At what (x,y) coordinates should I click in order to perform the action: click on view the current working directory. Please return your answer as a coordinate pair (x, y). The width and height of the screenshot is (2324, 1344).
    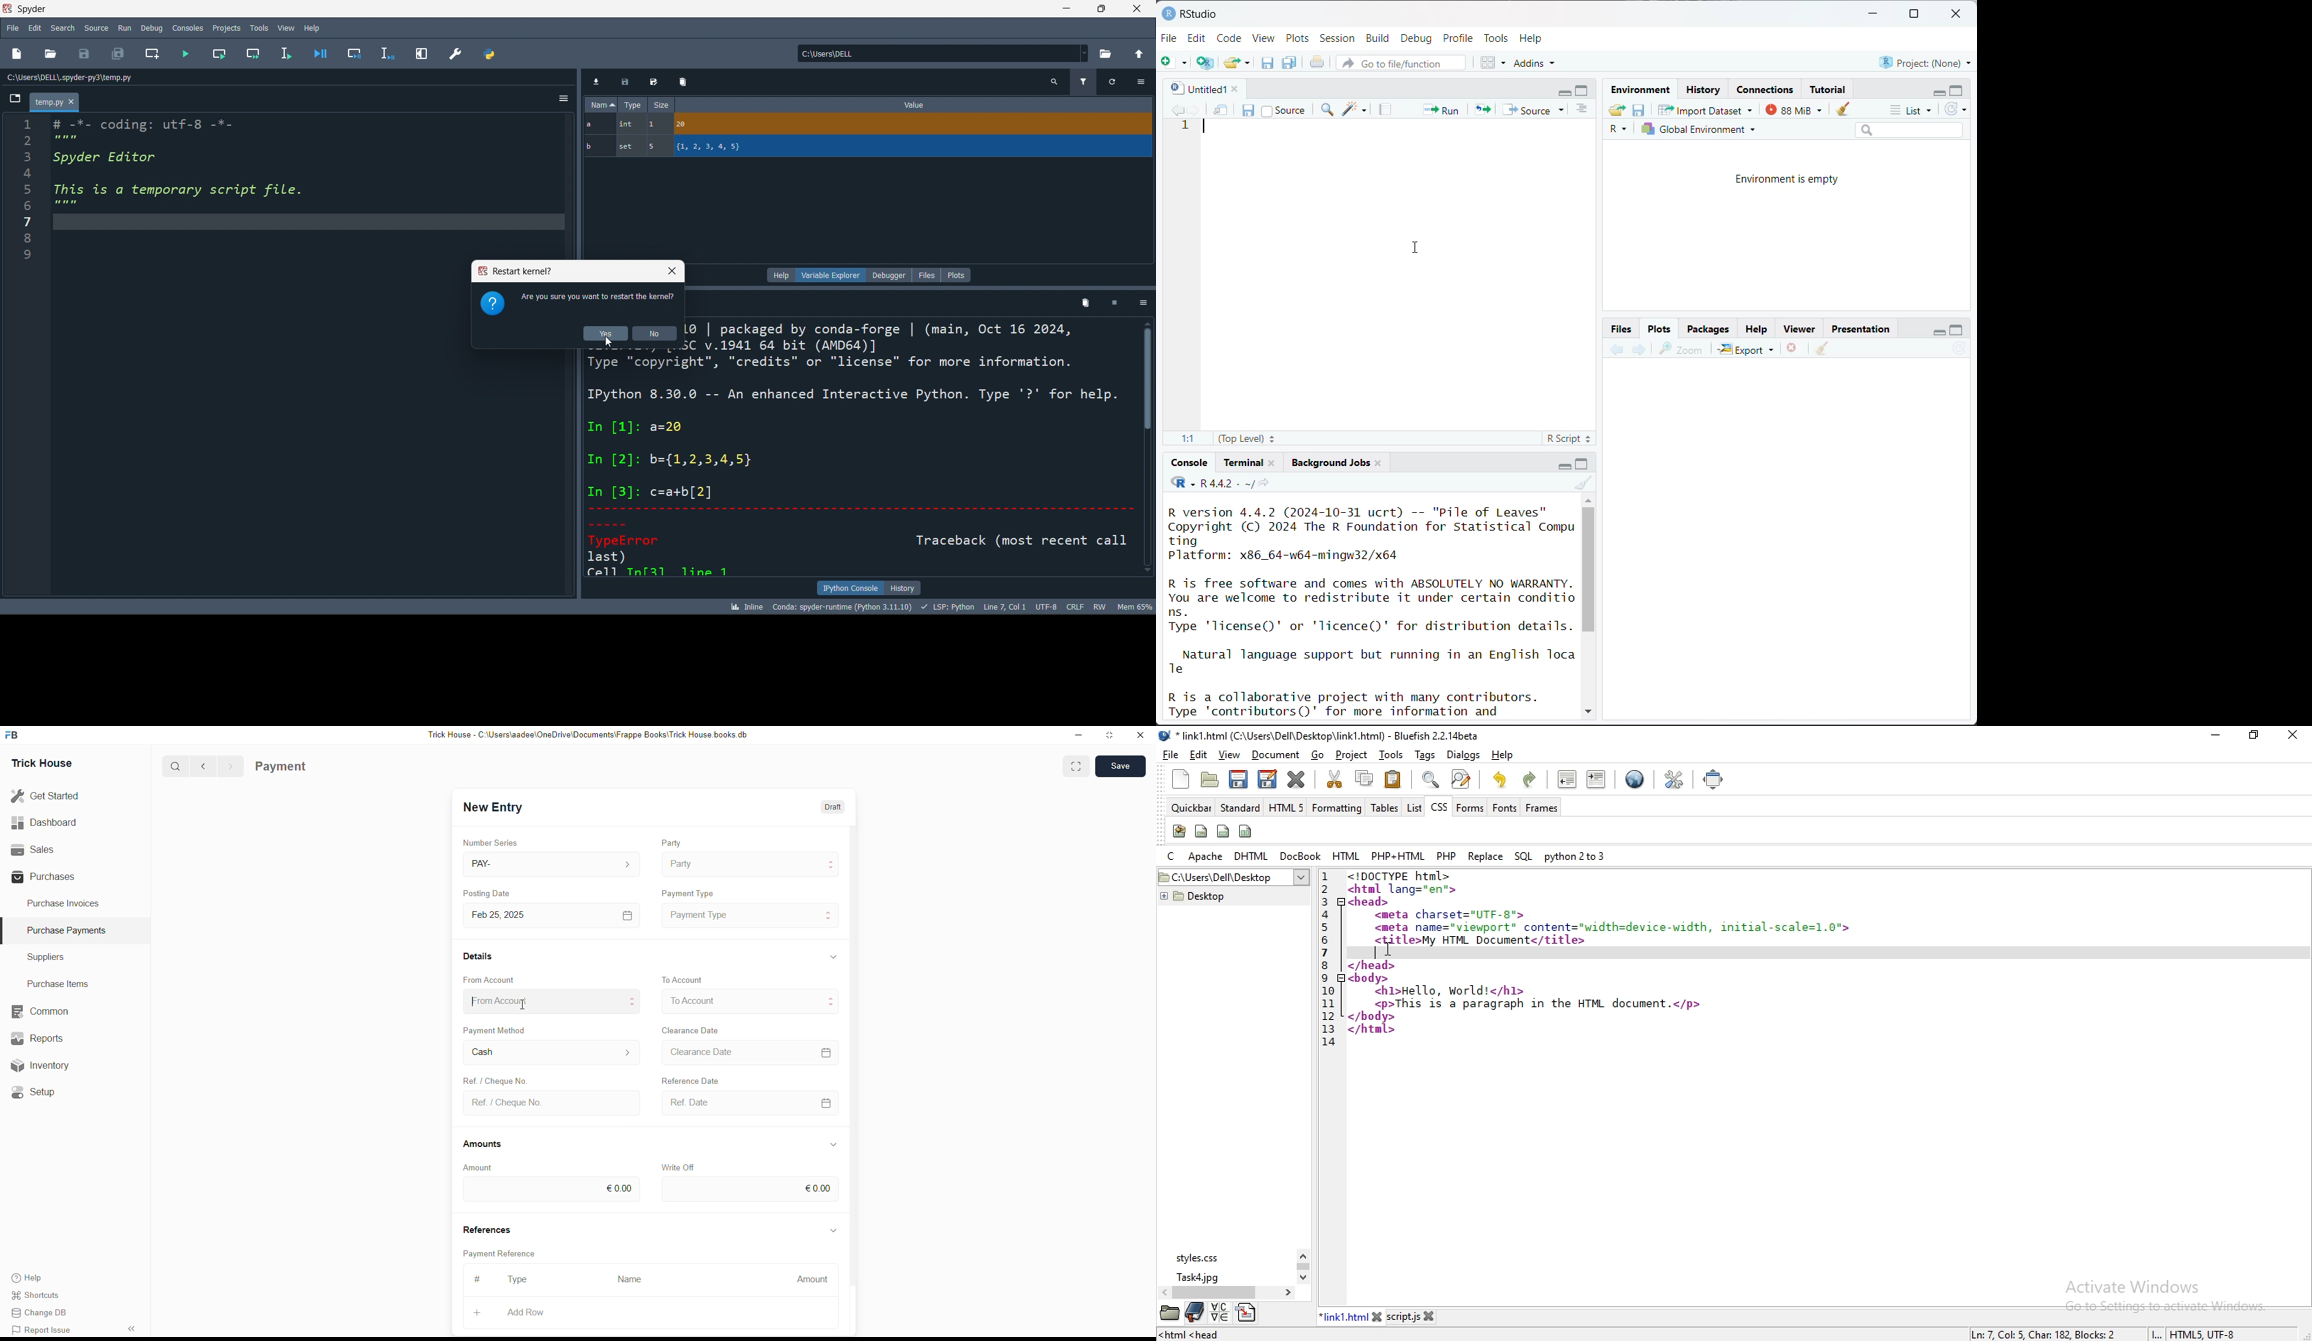
    Looking at the image, I should click on (1263, 483).